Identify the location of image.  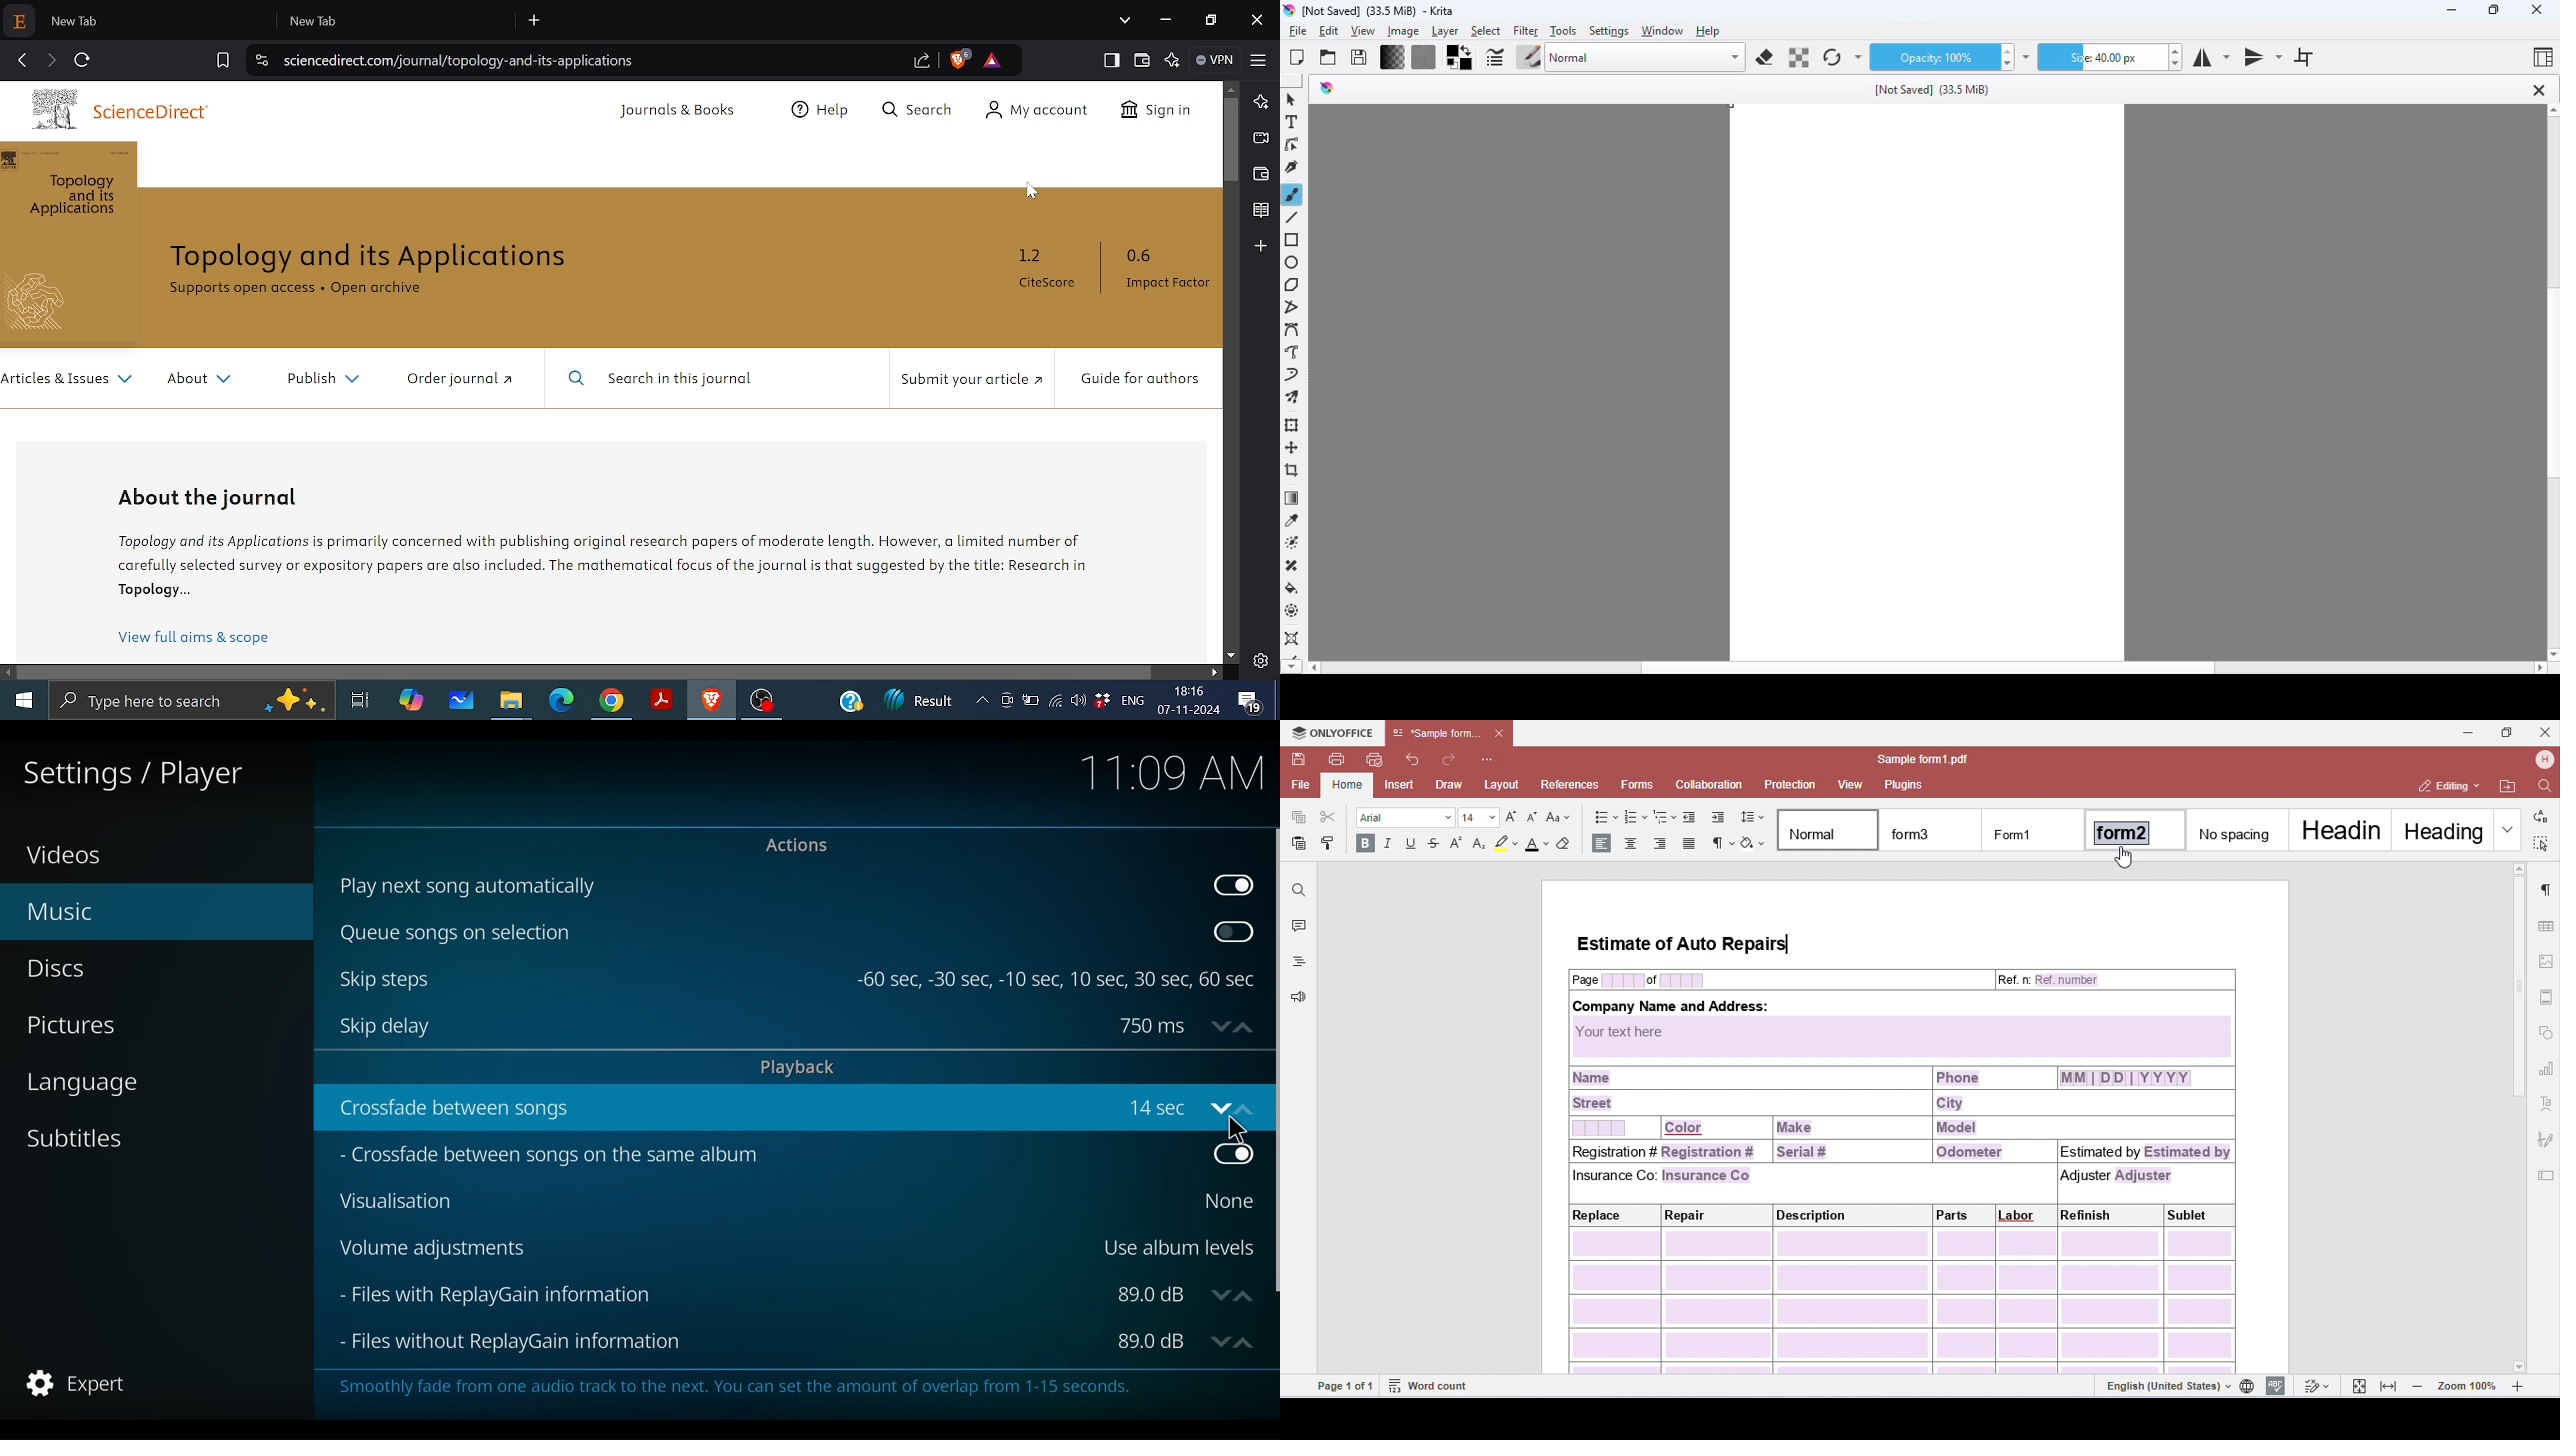
(1404, 31).